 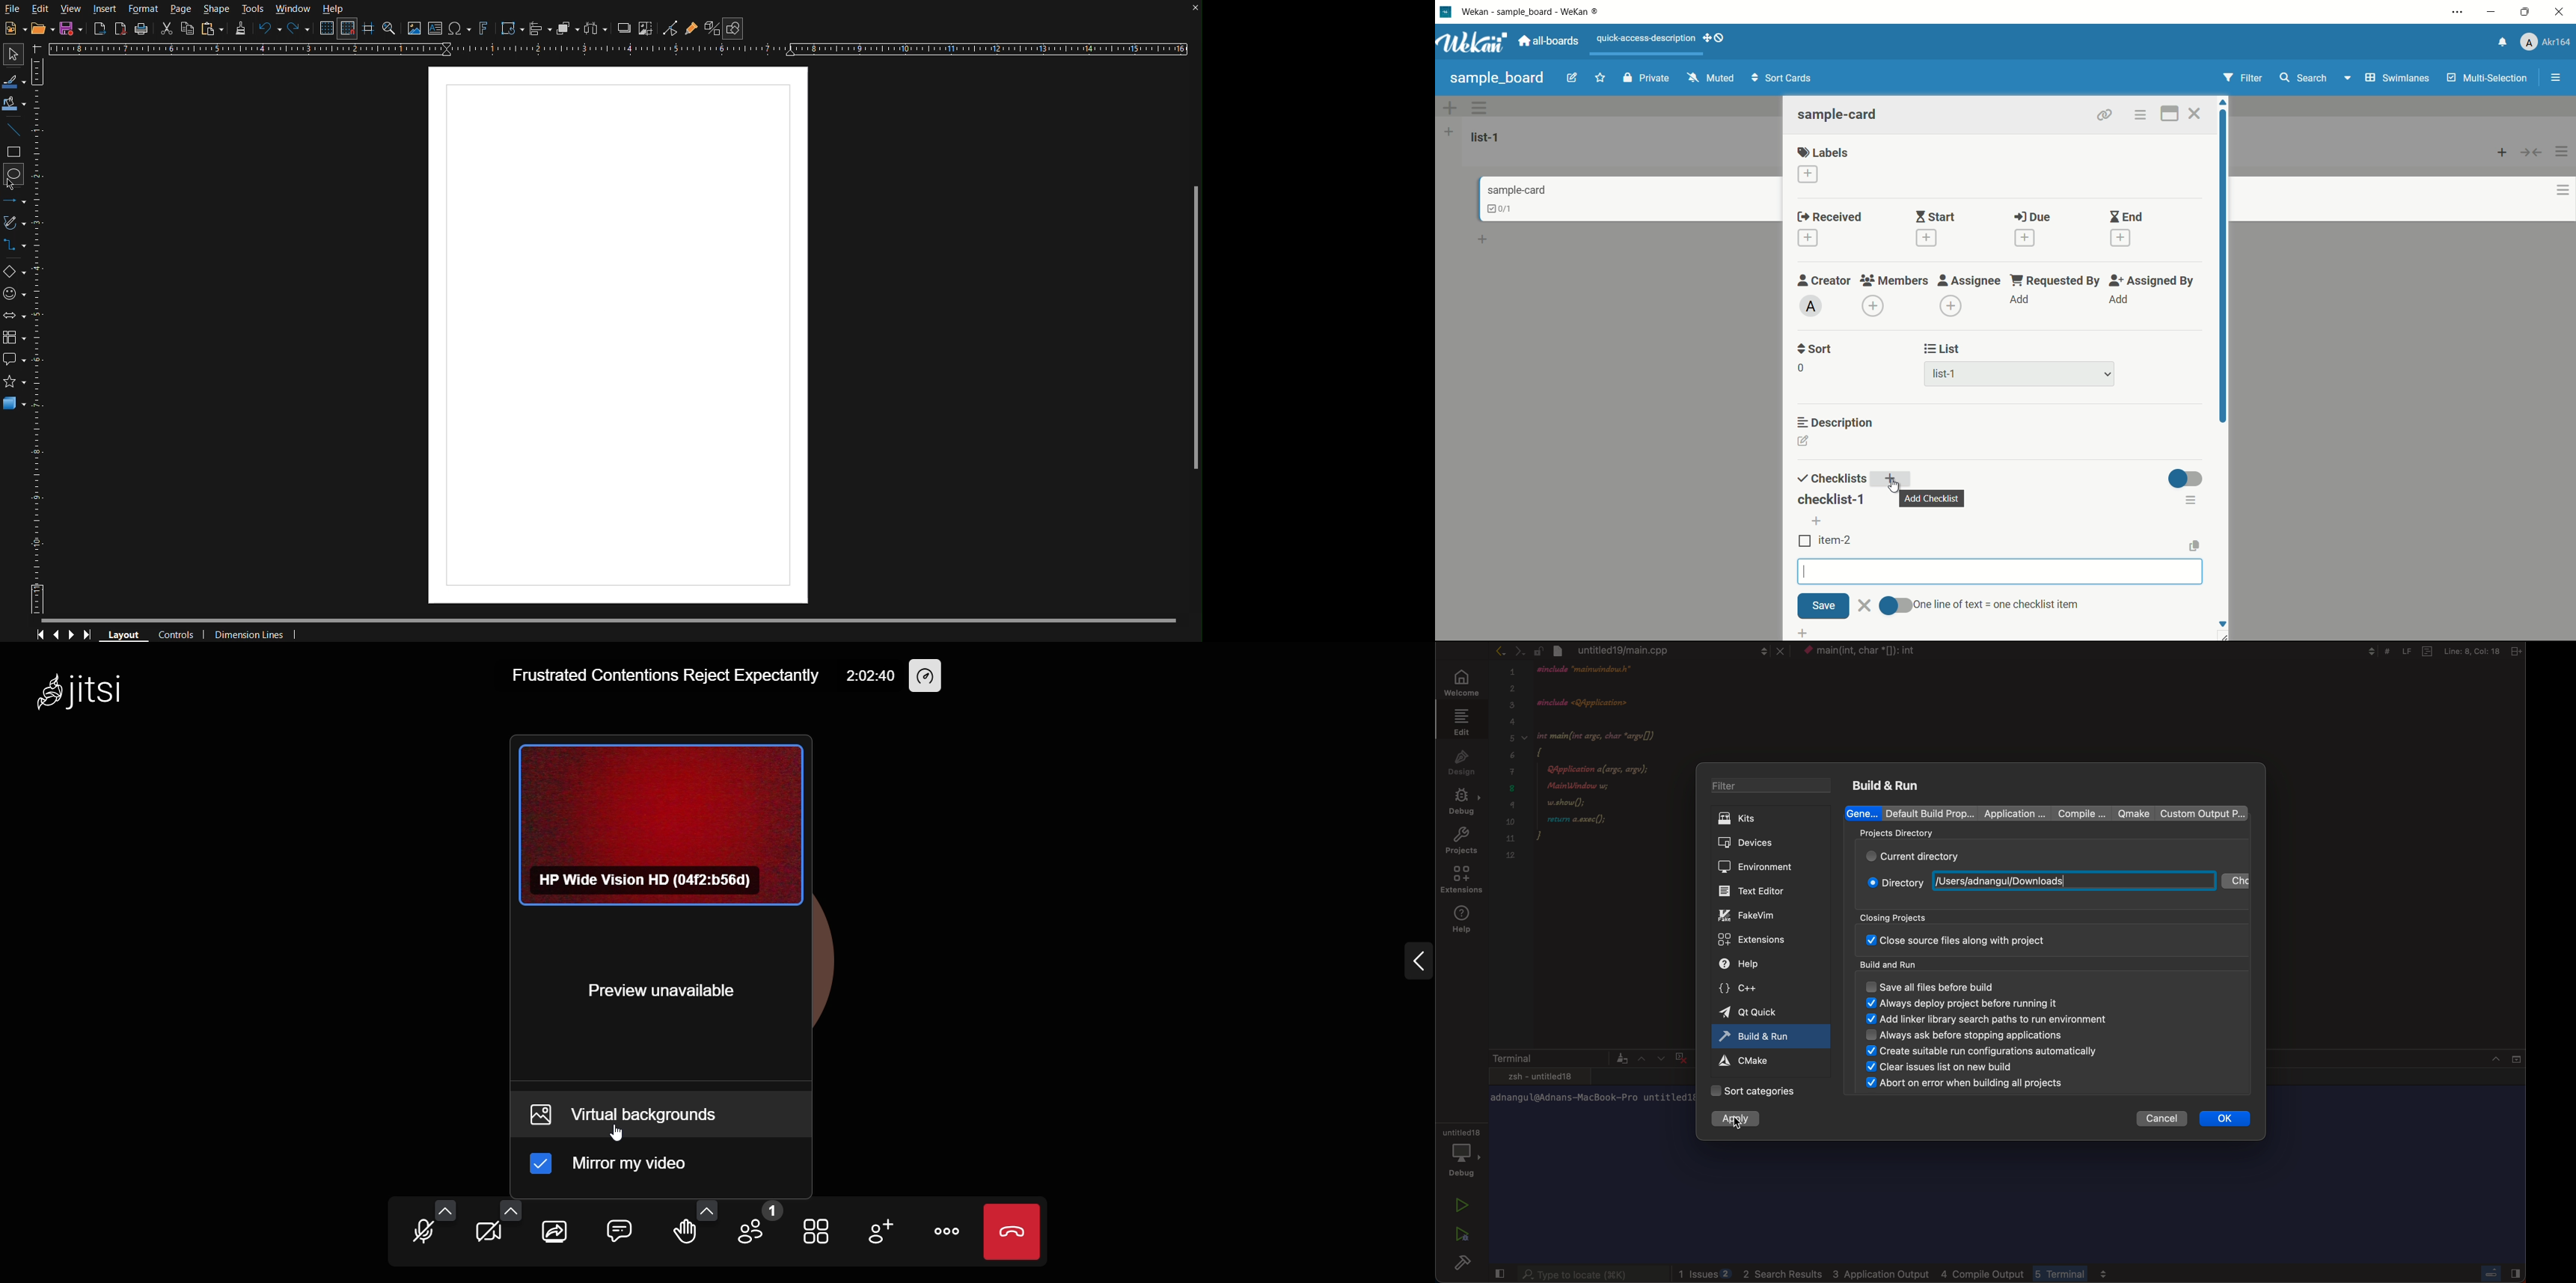 What do you see at coordinates (1460, 1232) in the screenshot?
I see `run debug` at bounding box center [1460, 1232].